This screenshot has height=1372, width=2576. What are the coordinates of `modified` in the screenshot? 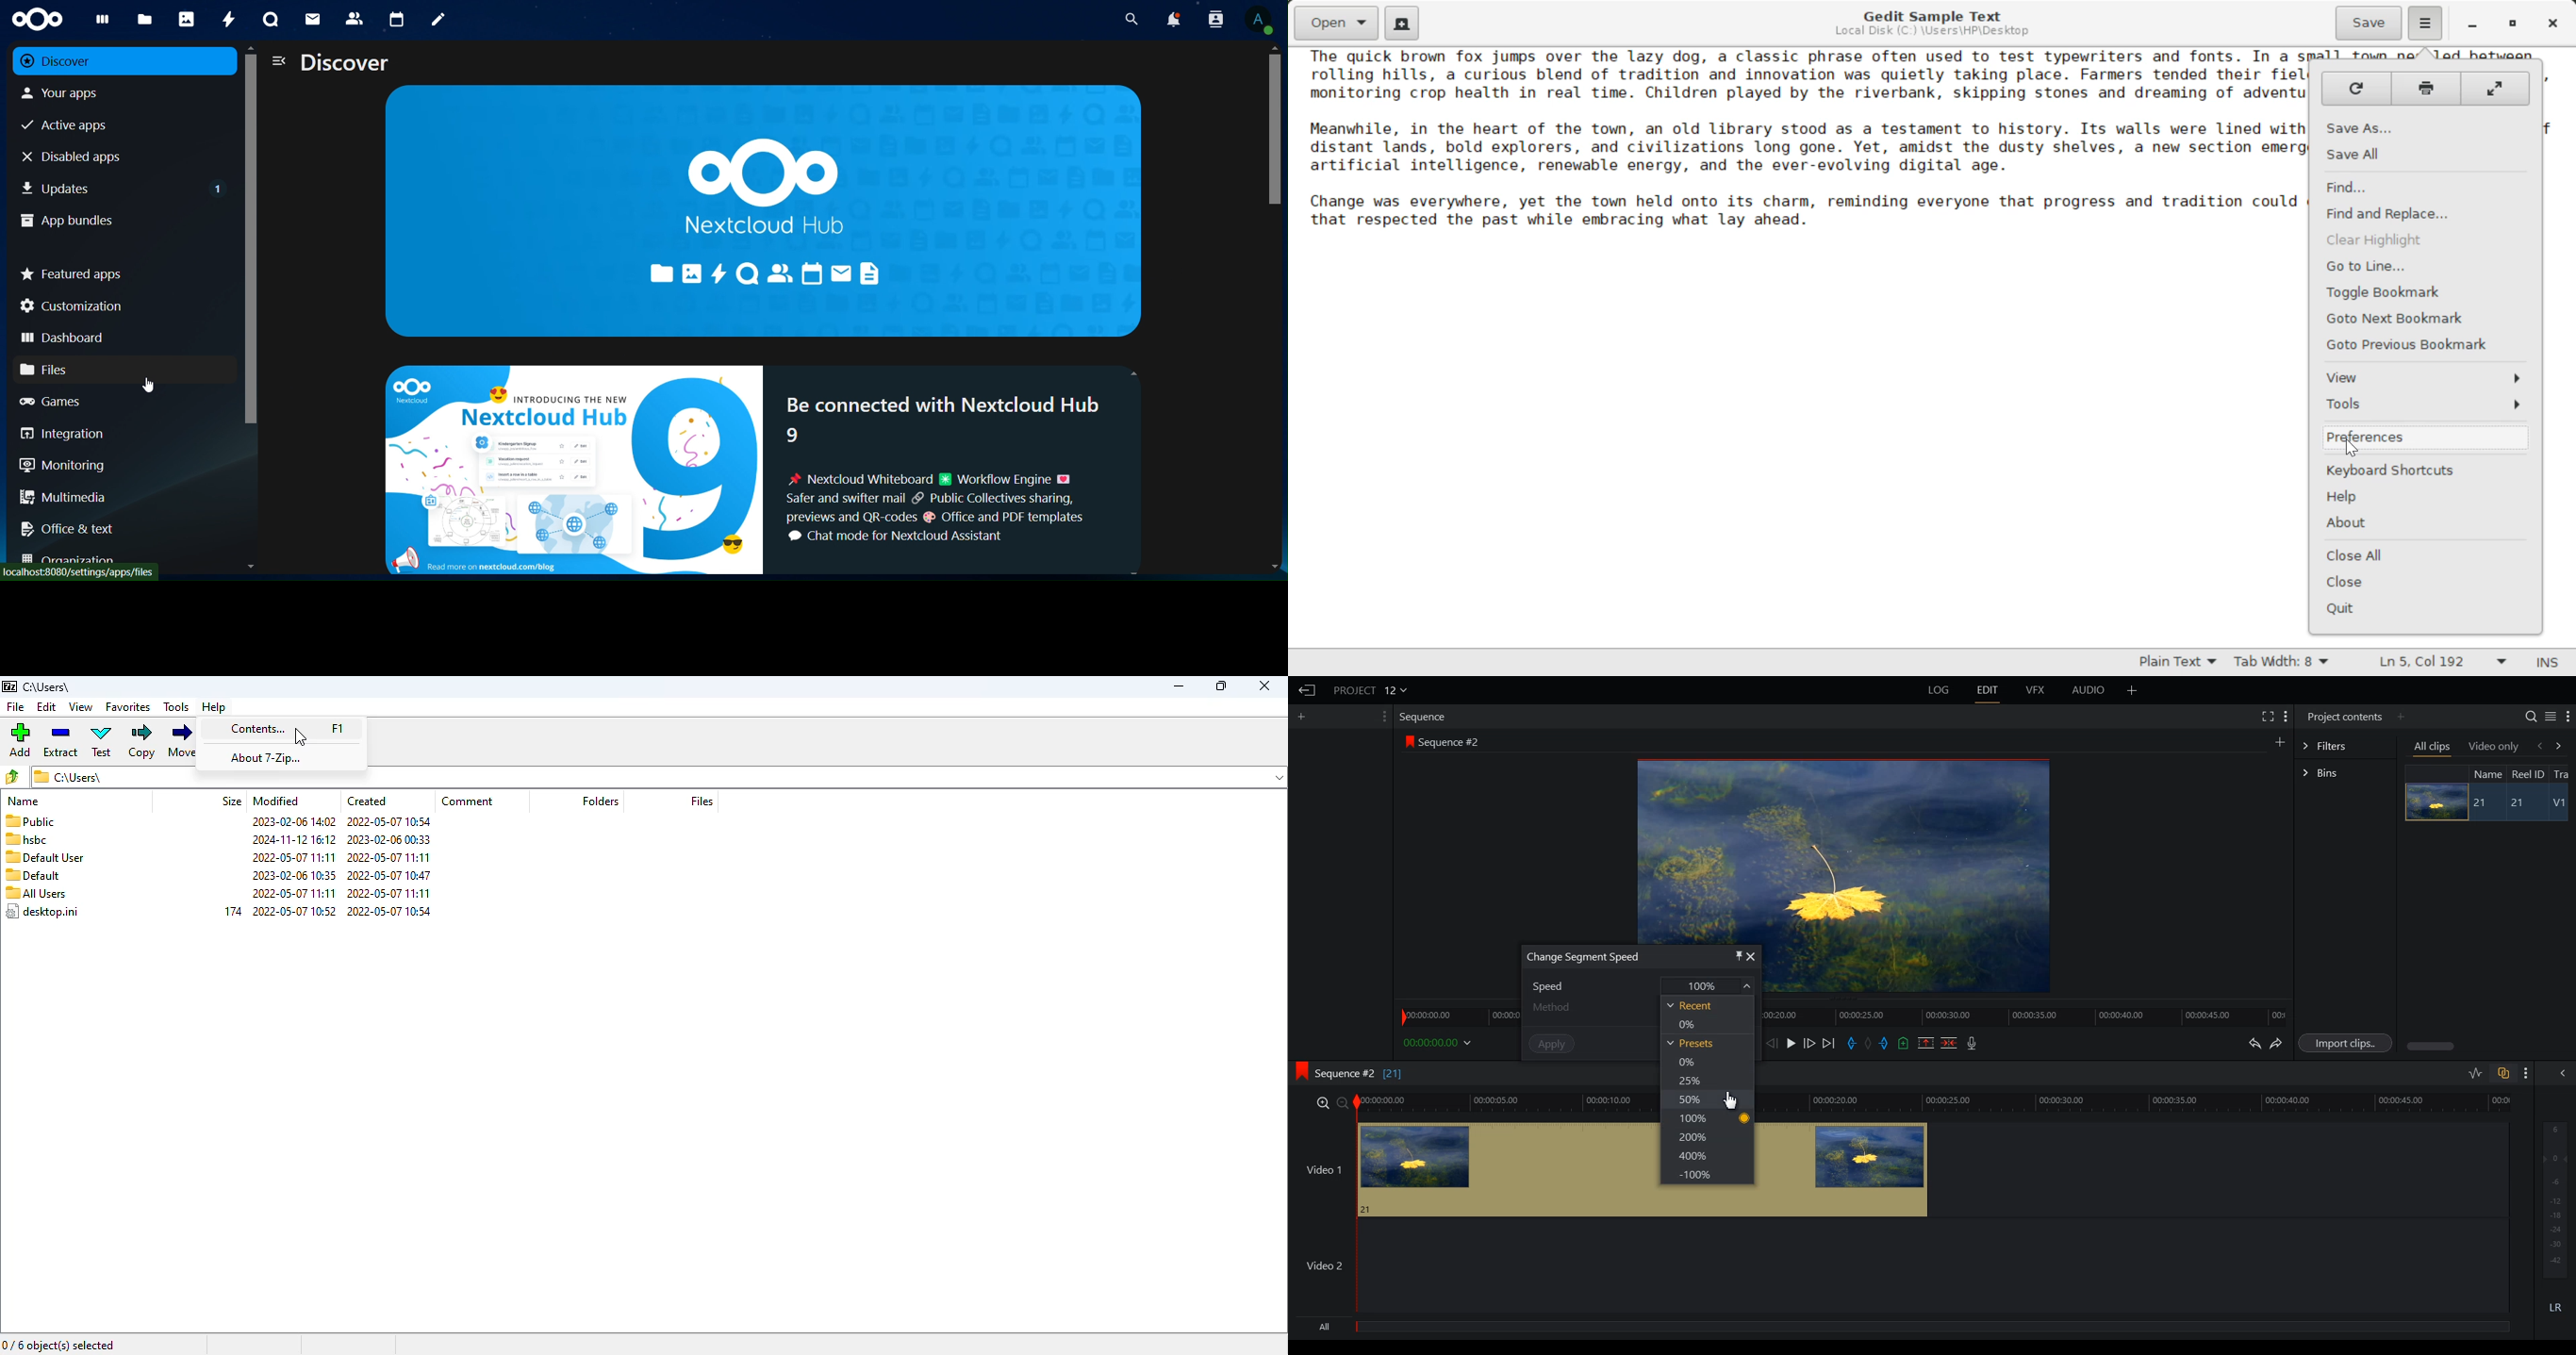 It's located at (276, 801).